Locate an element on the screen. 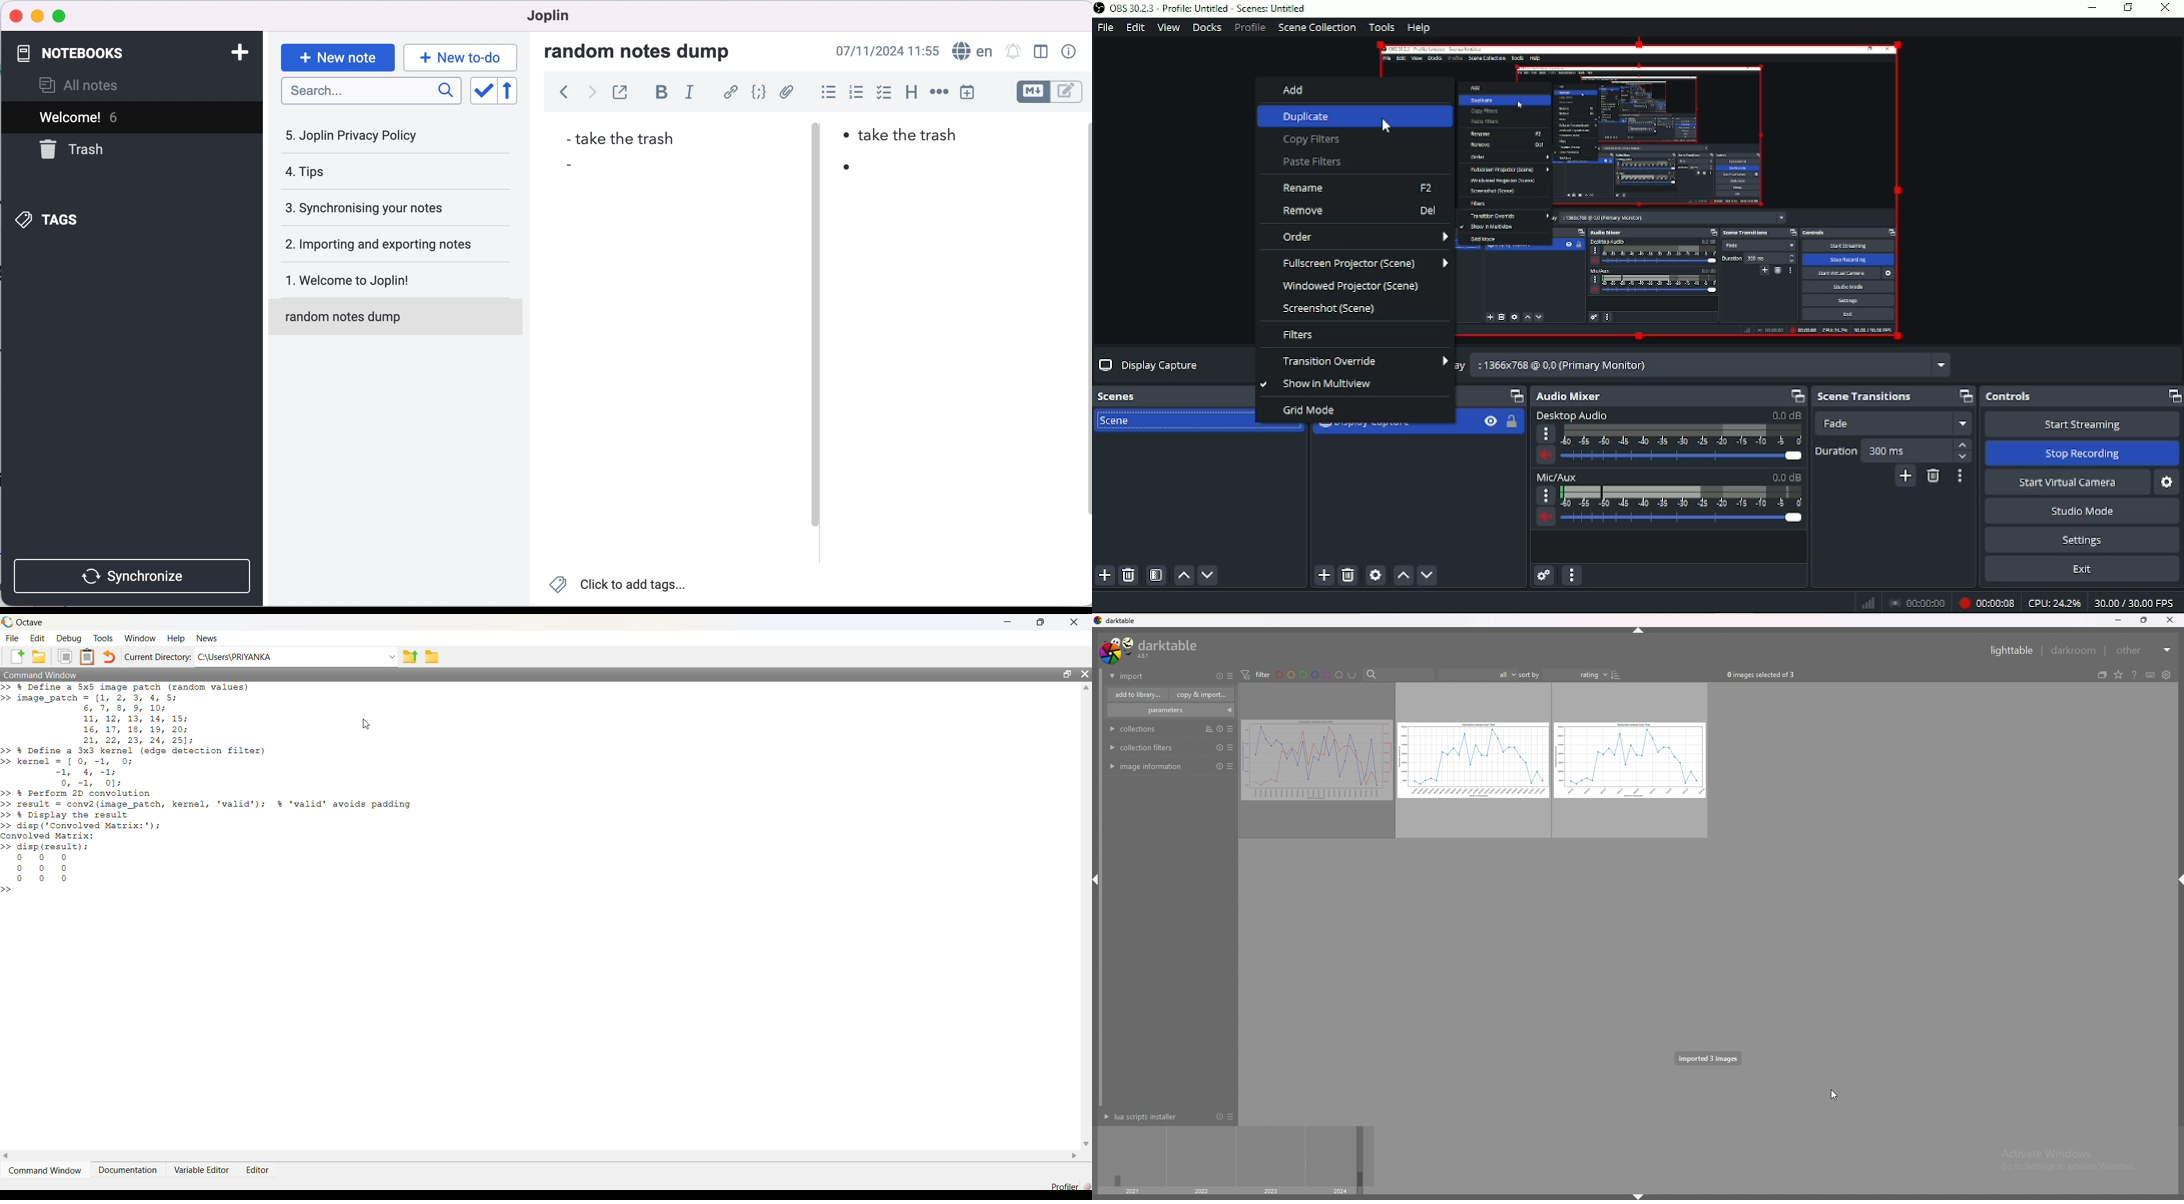 The image size is (2184, 1204). Configure virtual camera is located at coordinates (2168, 483).